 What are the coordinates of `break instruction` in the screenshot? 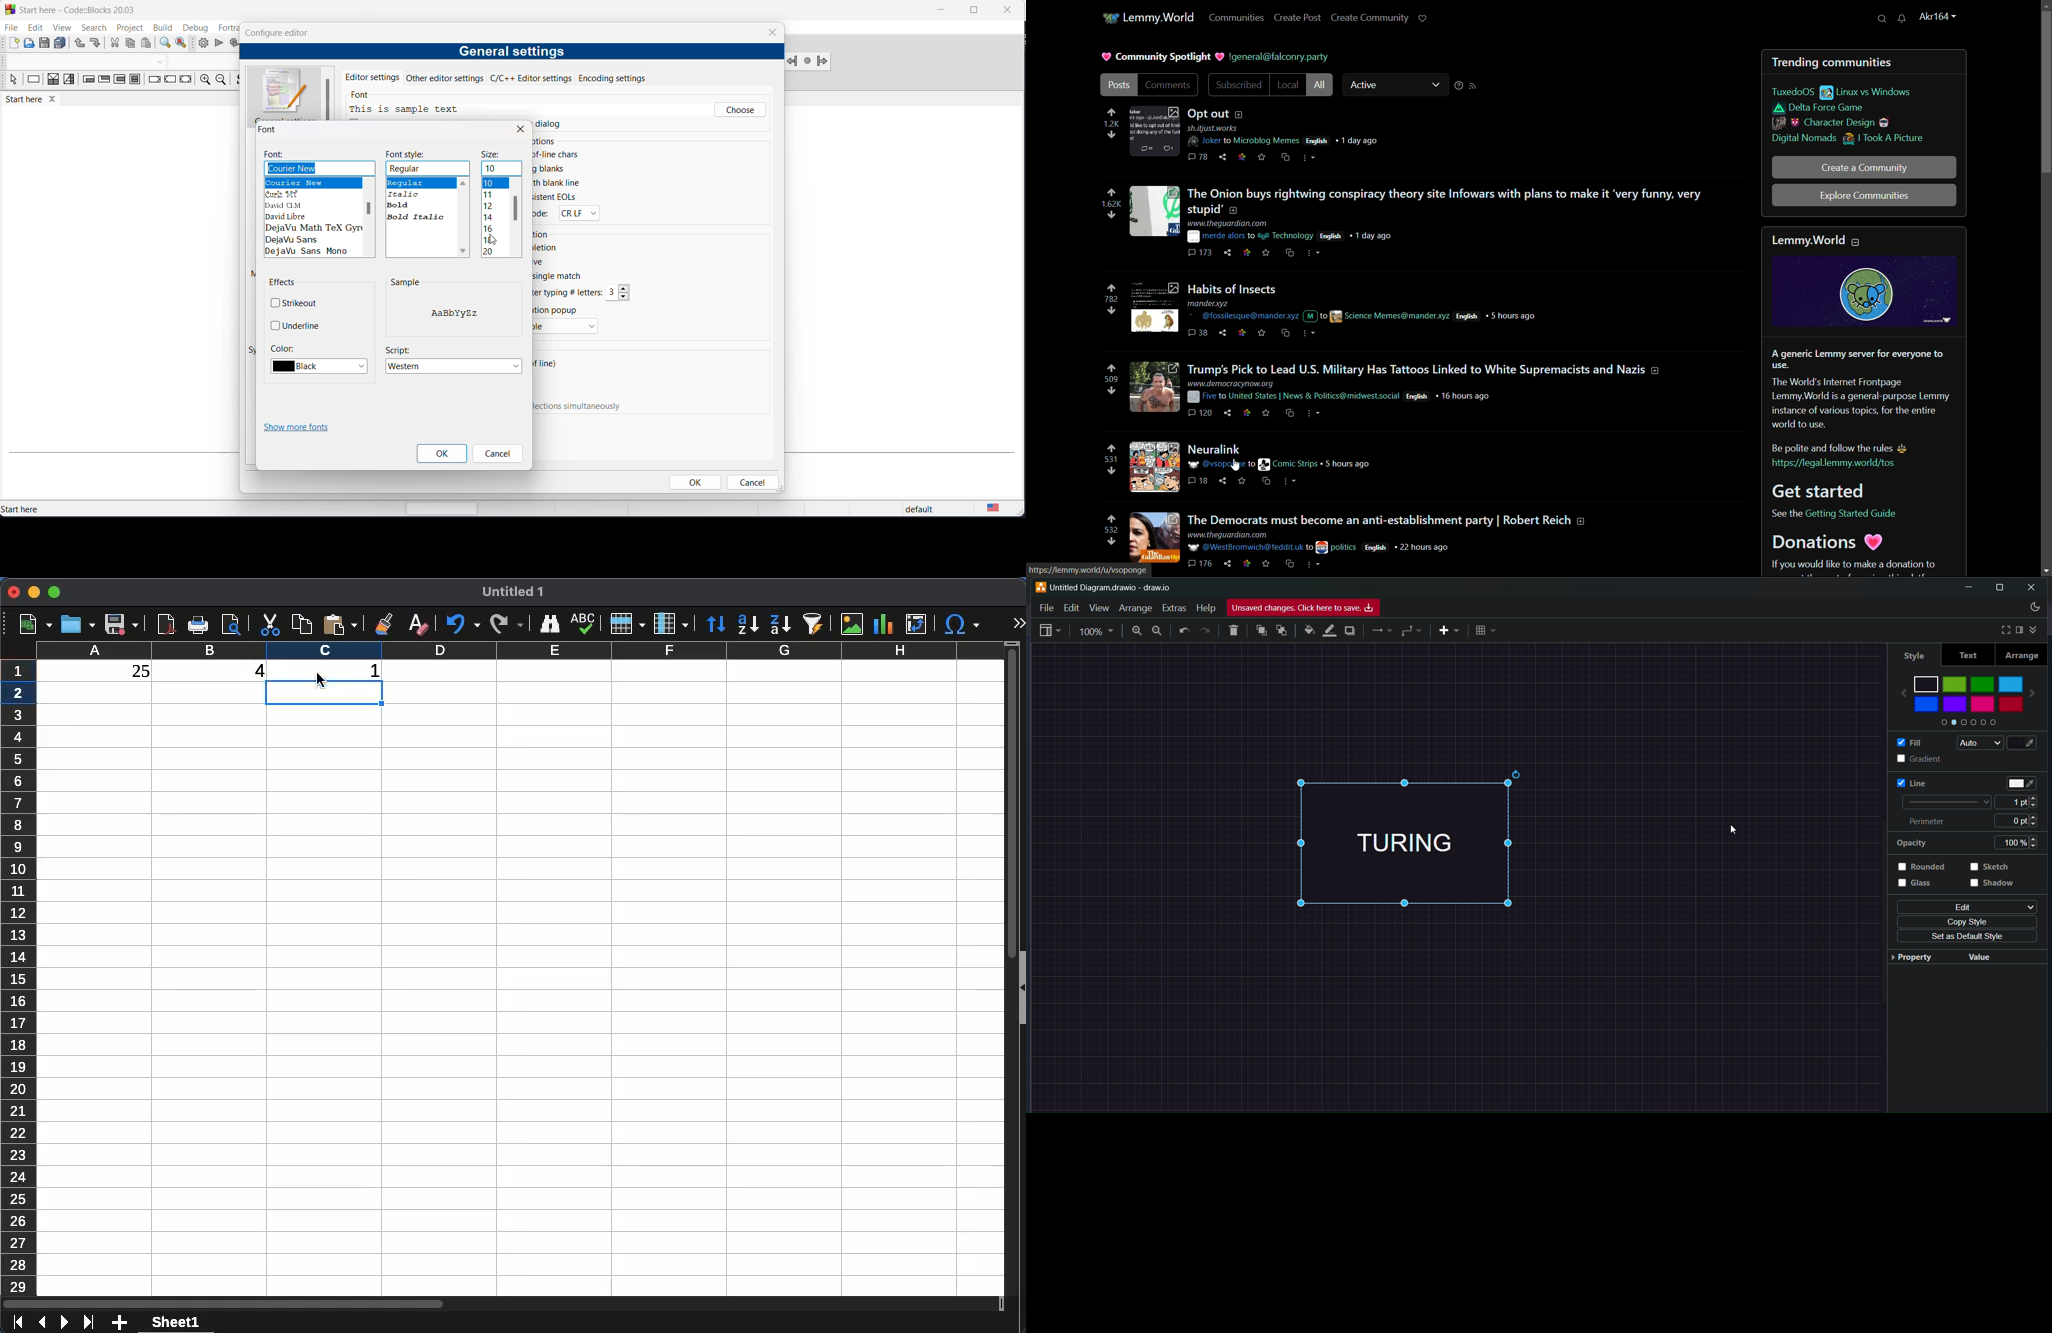 It's located at (153, 81).